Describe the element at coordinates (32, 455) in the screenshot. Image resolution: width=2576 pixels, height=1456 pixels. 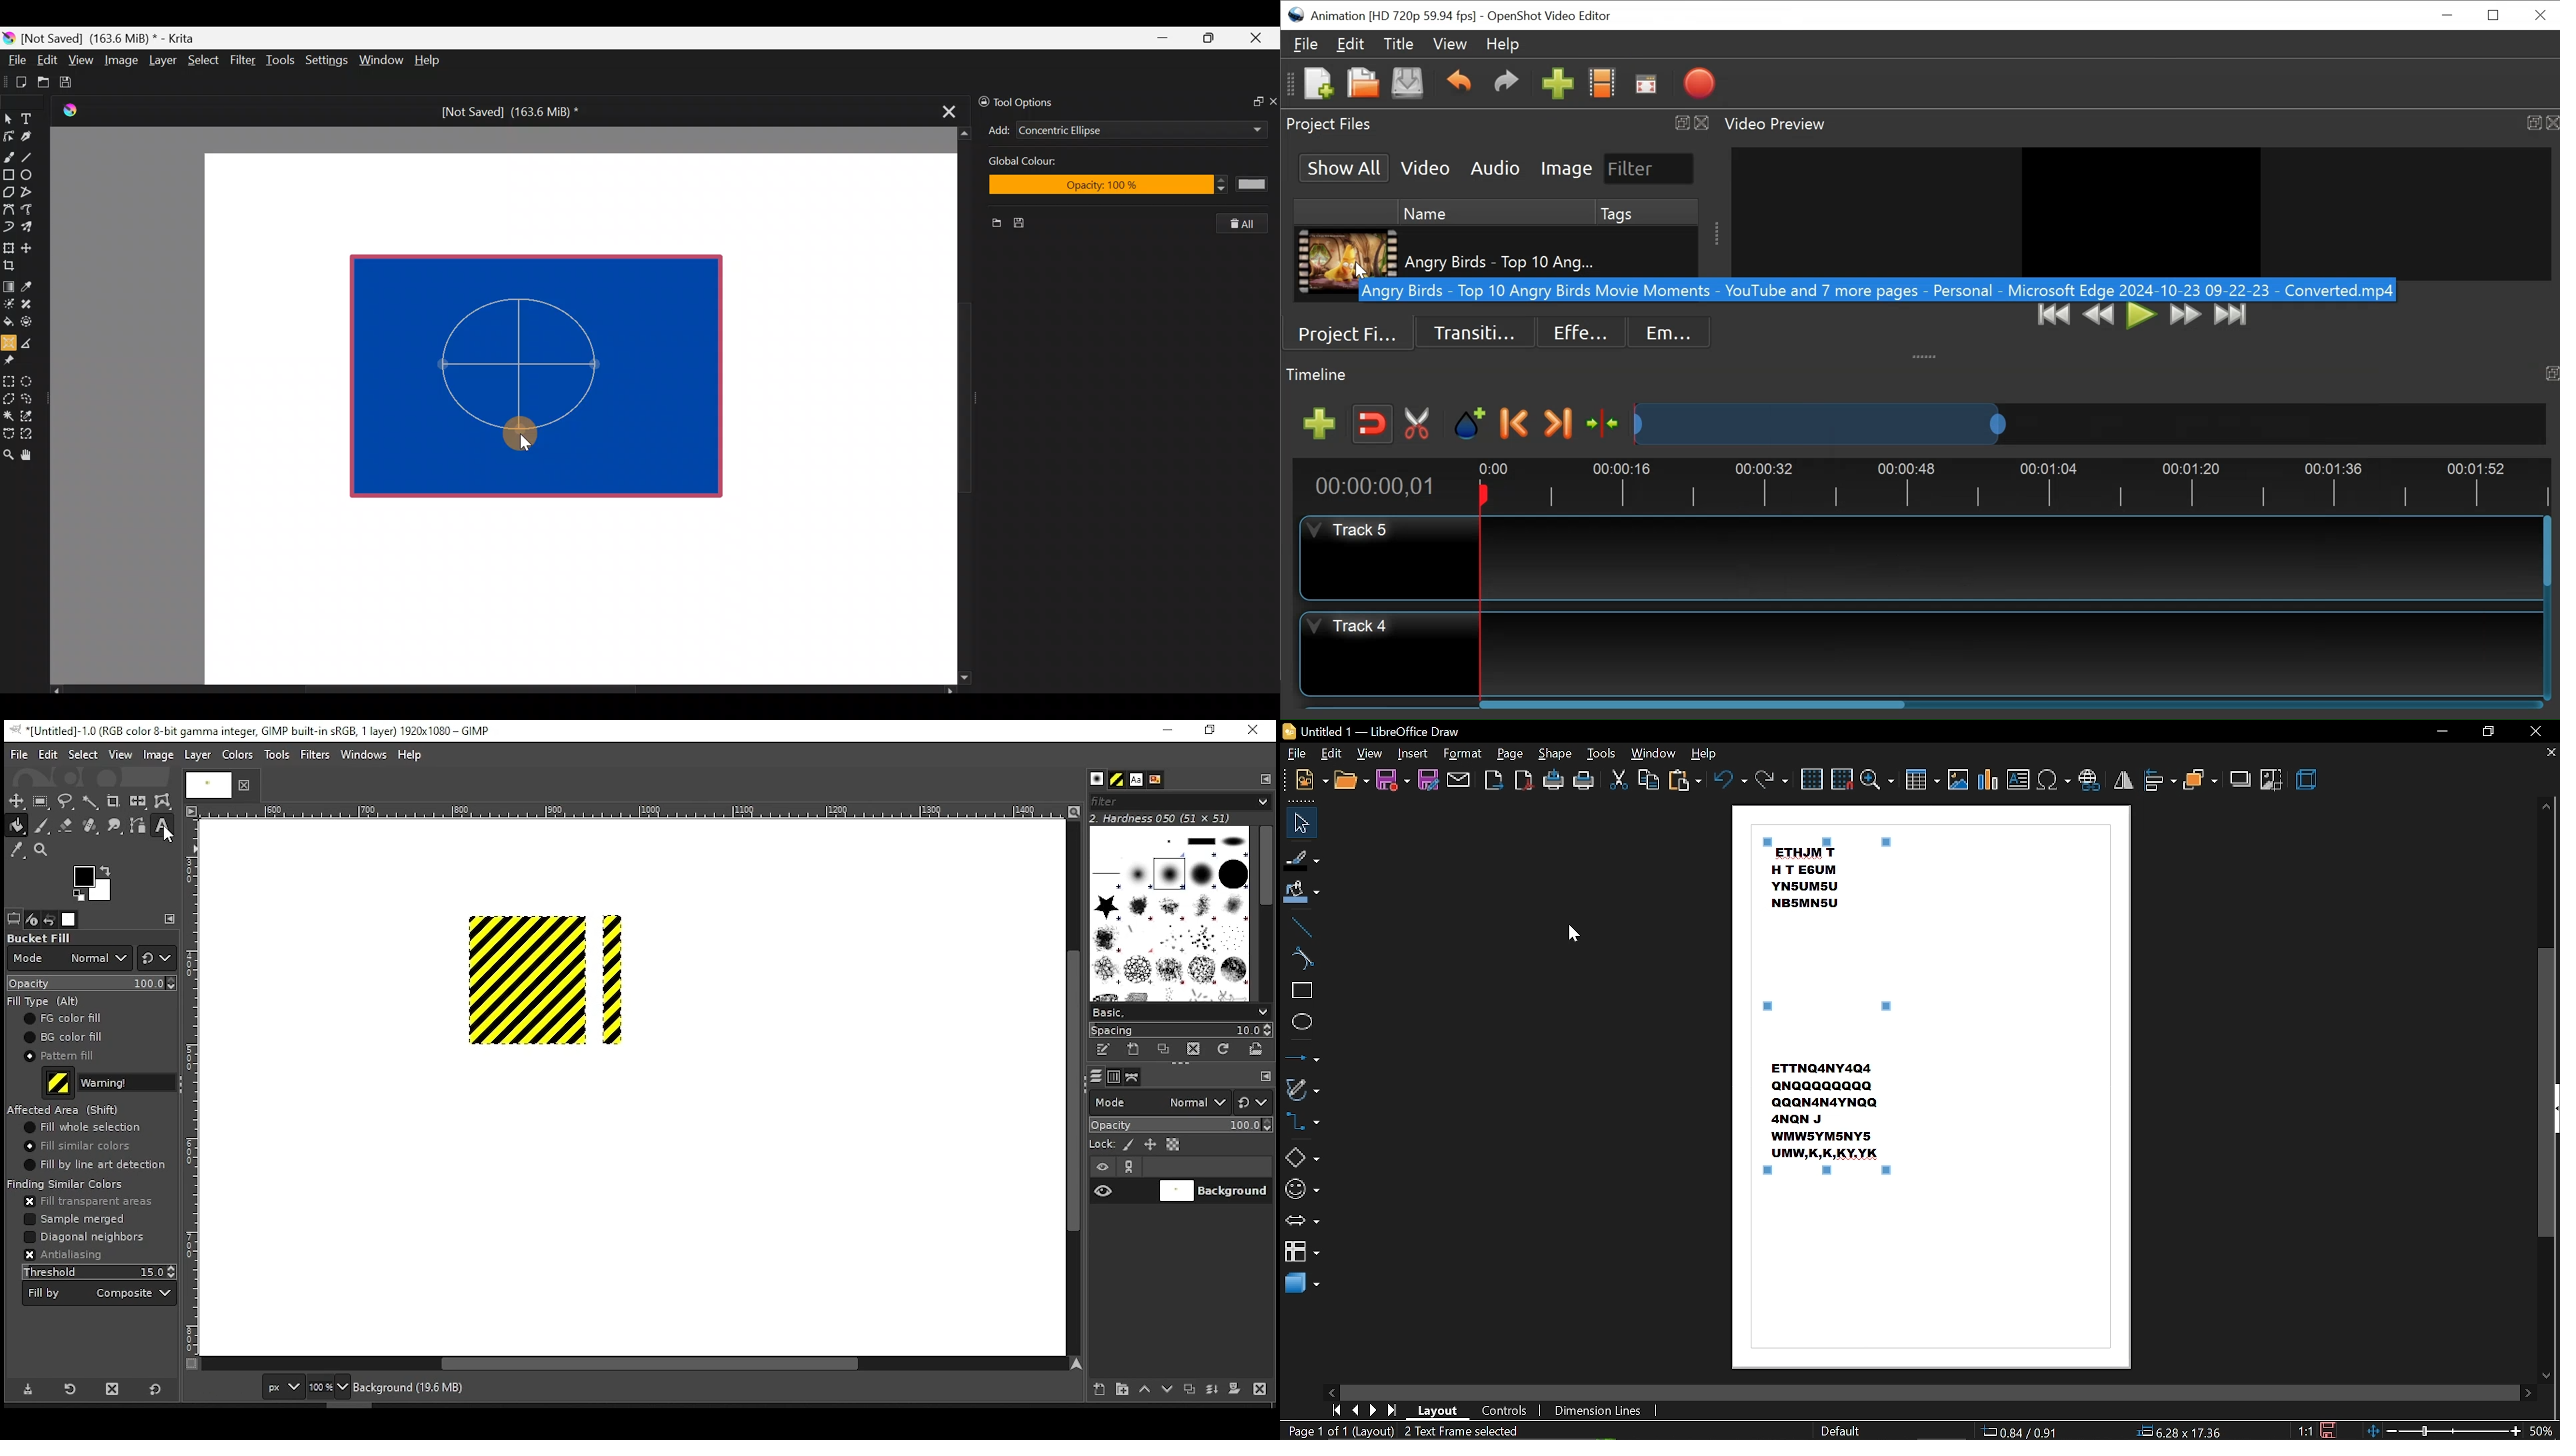
I see `Pan tool` at that location.